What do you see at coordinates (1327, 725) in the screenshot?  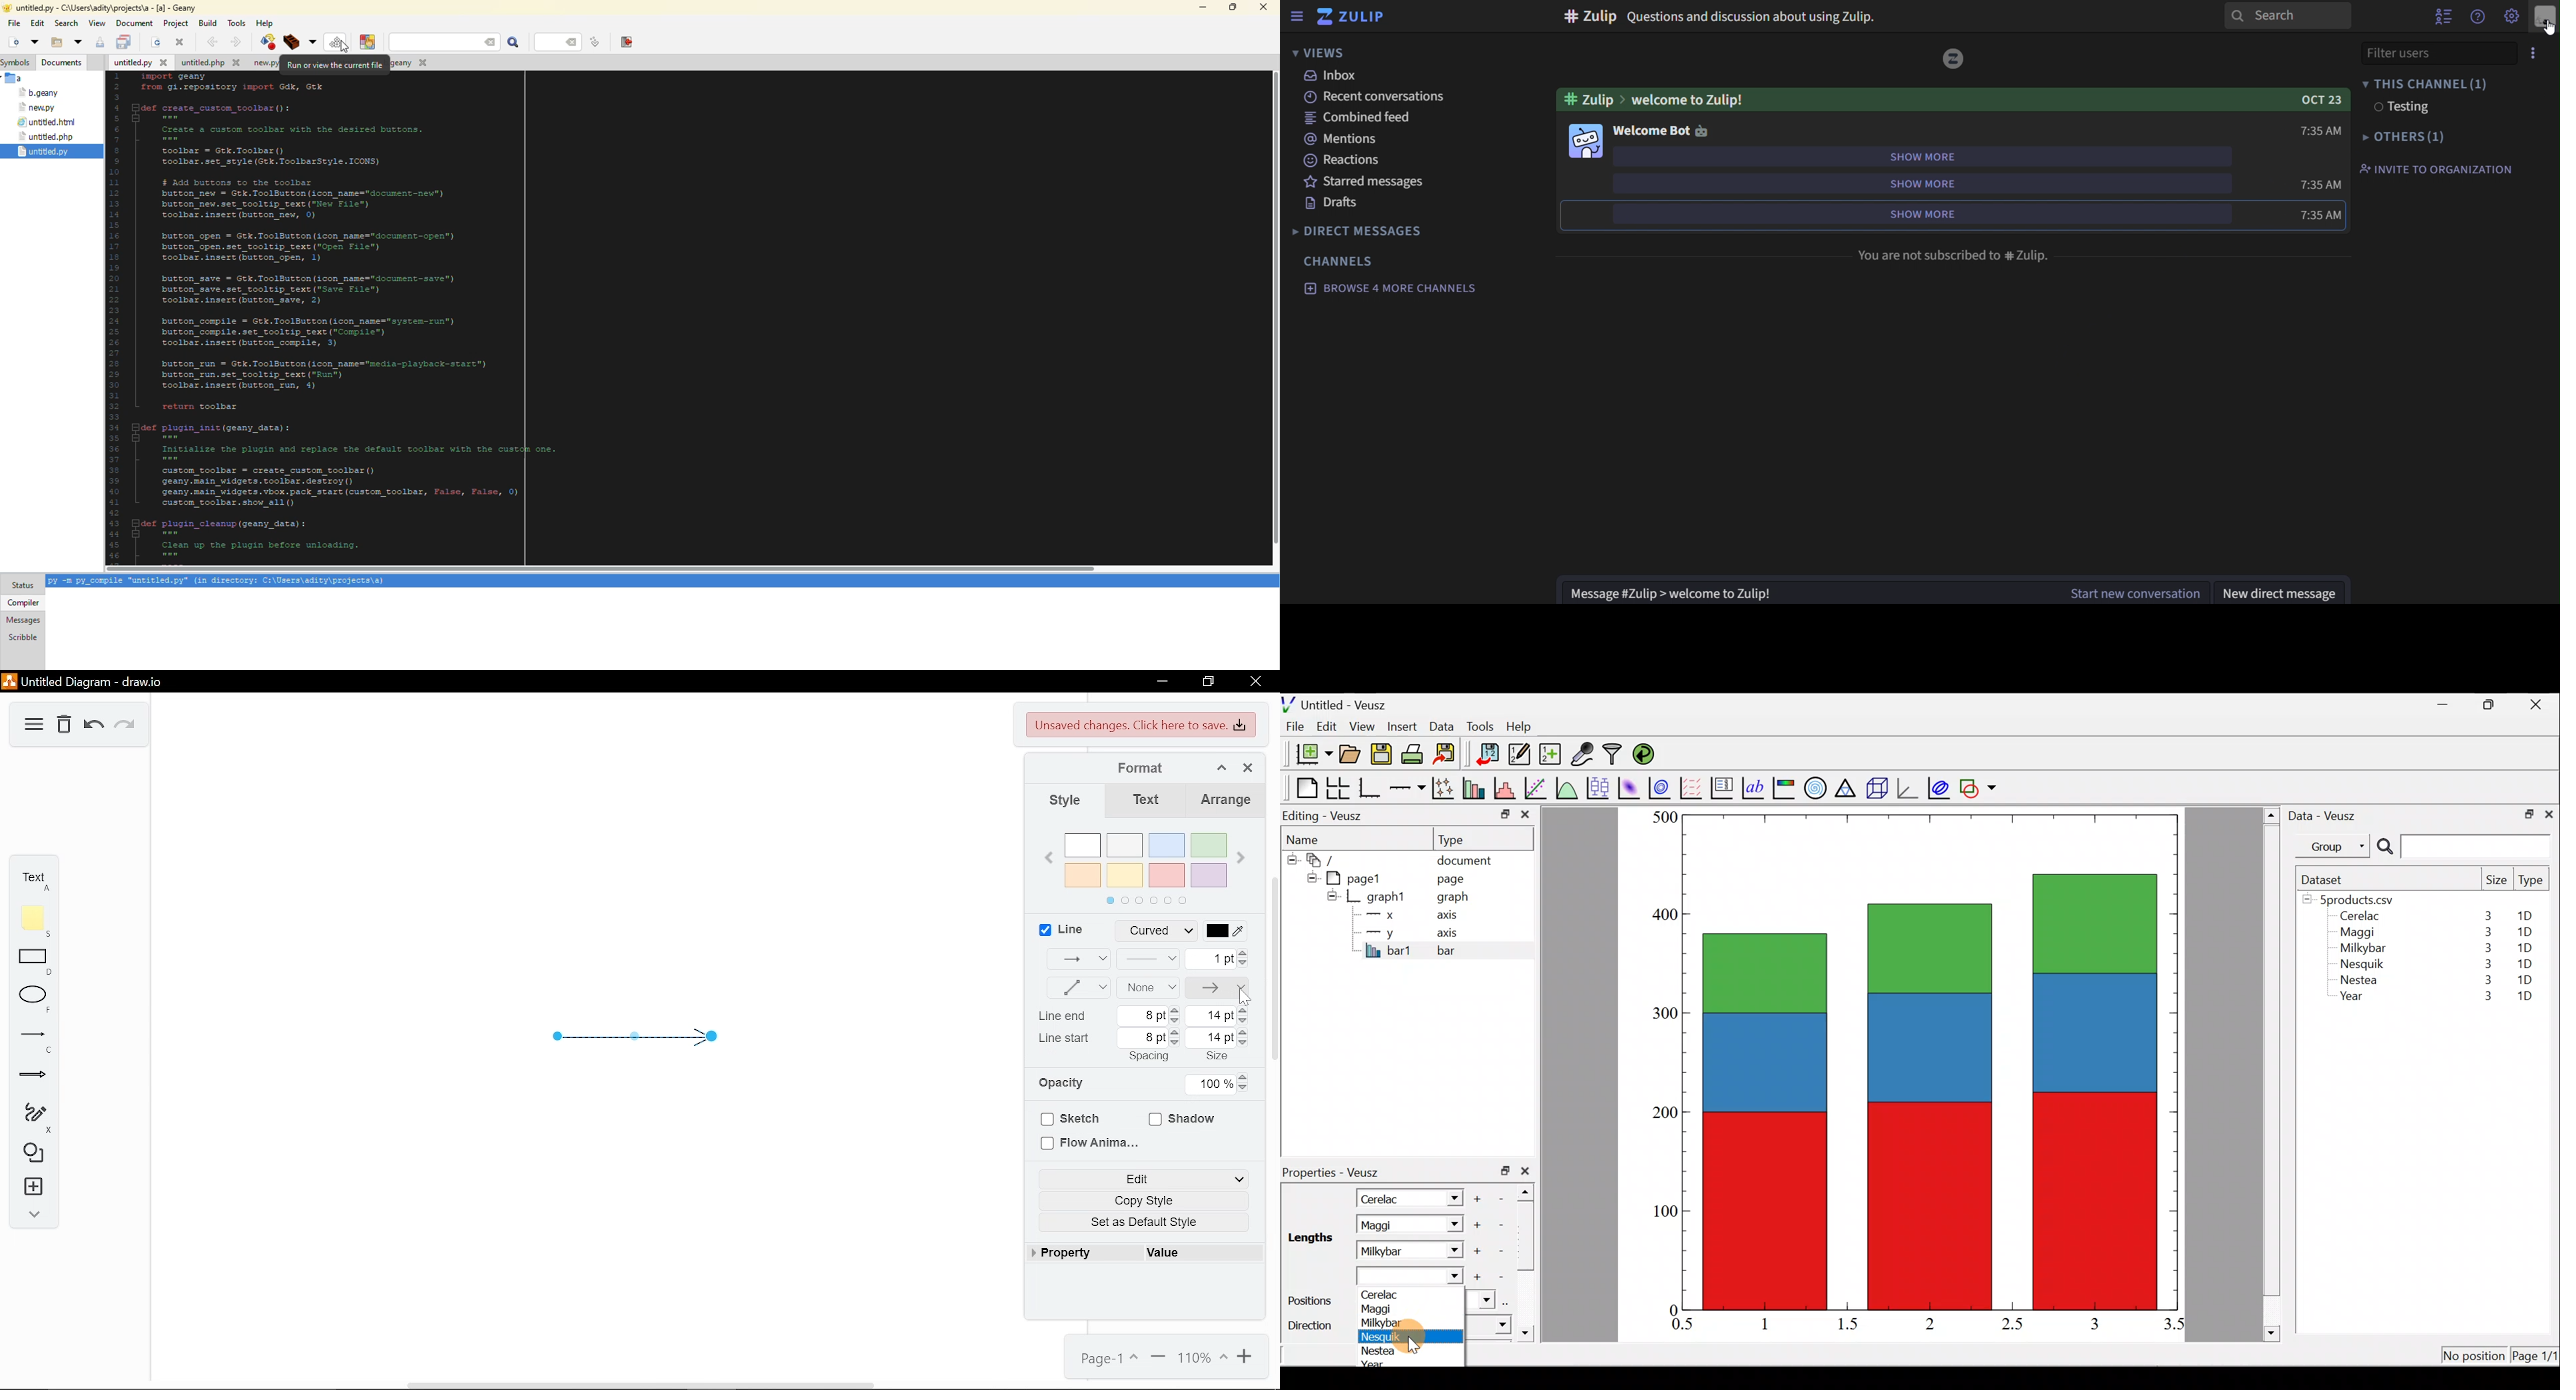 I see `Edit` at bounding box center [1327, 725].